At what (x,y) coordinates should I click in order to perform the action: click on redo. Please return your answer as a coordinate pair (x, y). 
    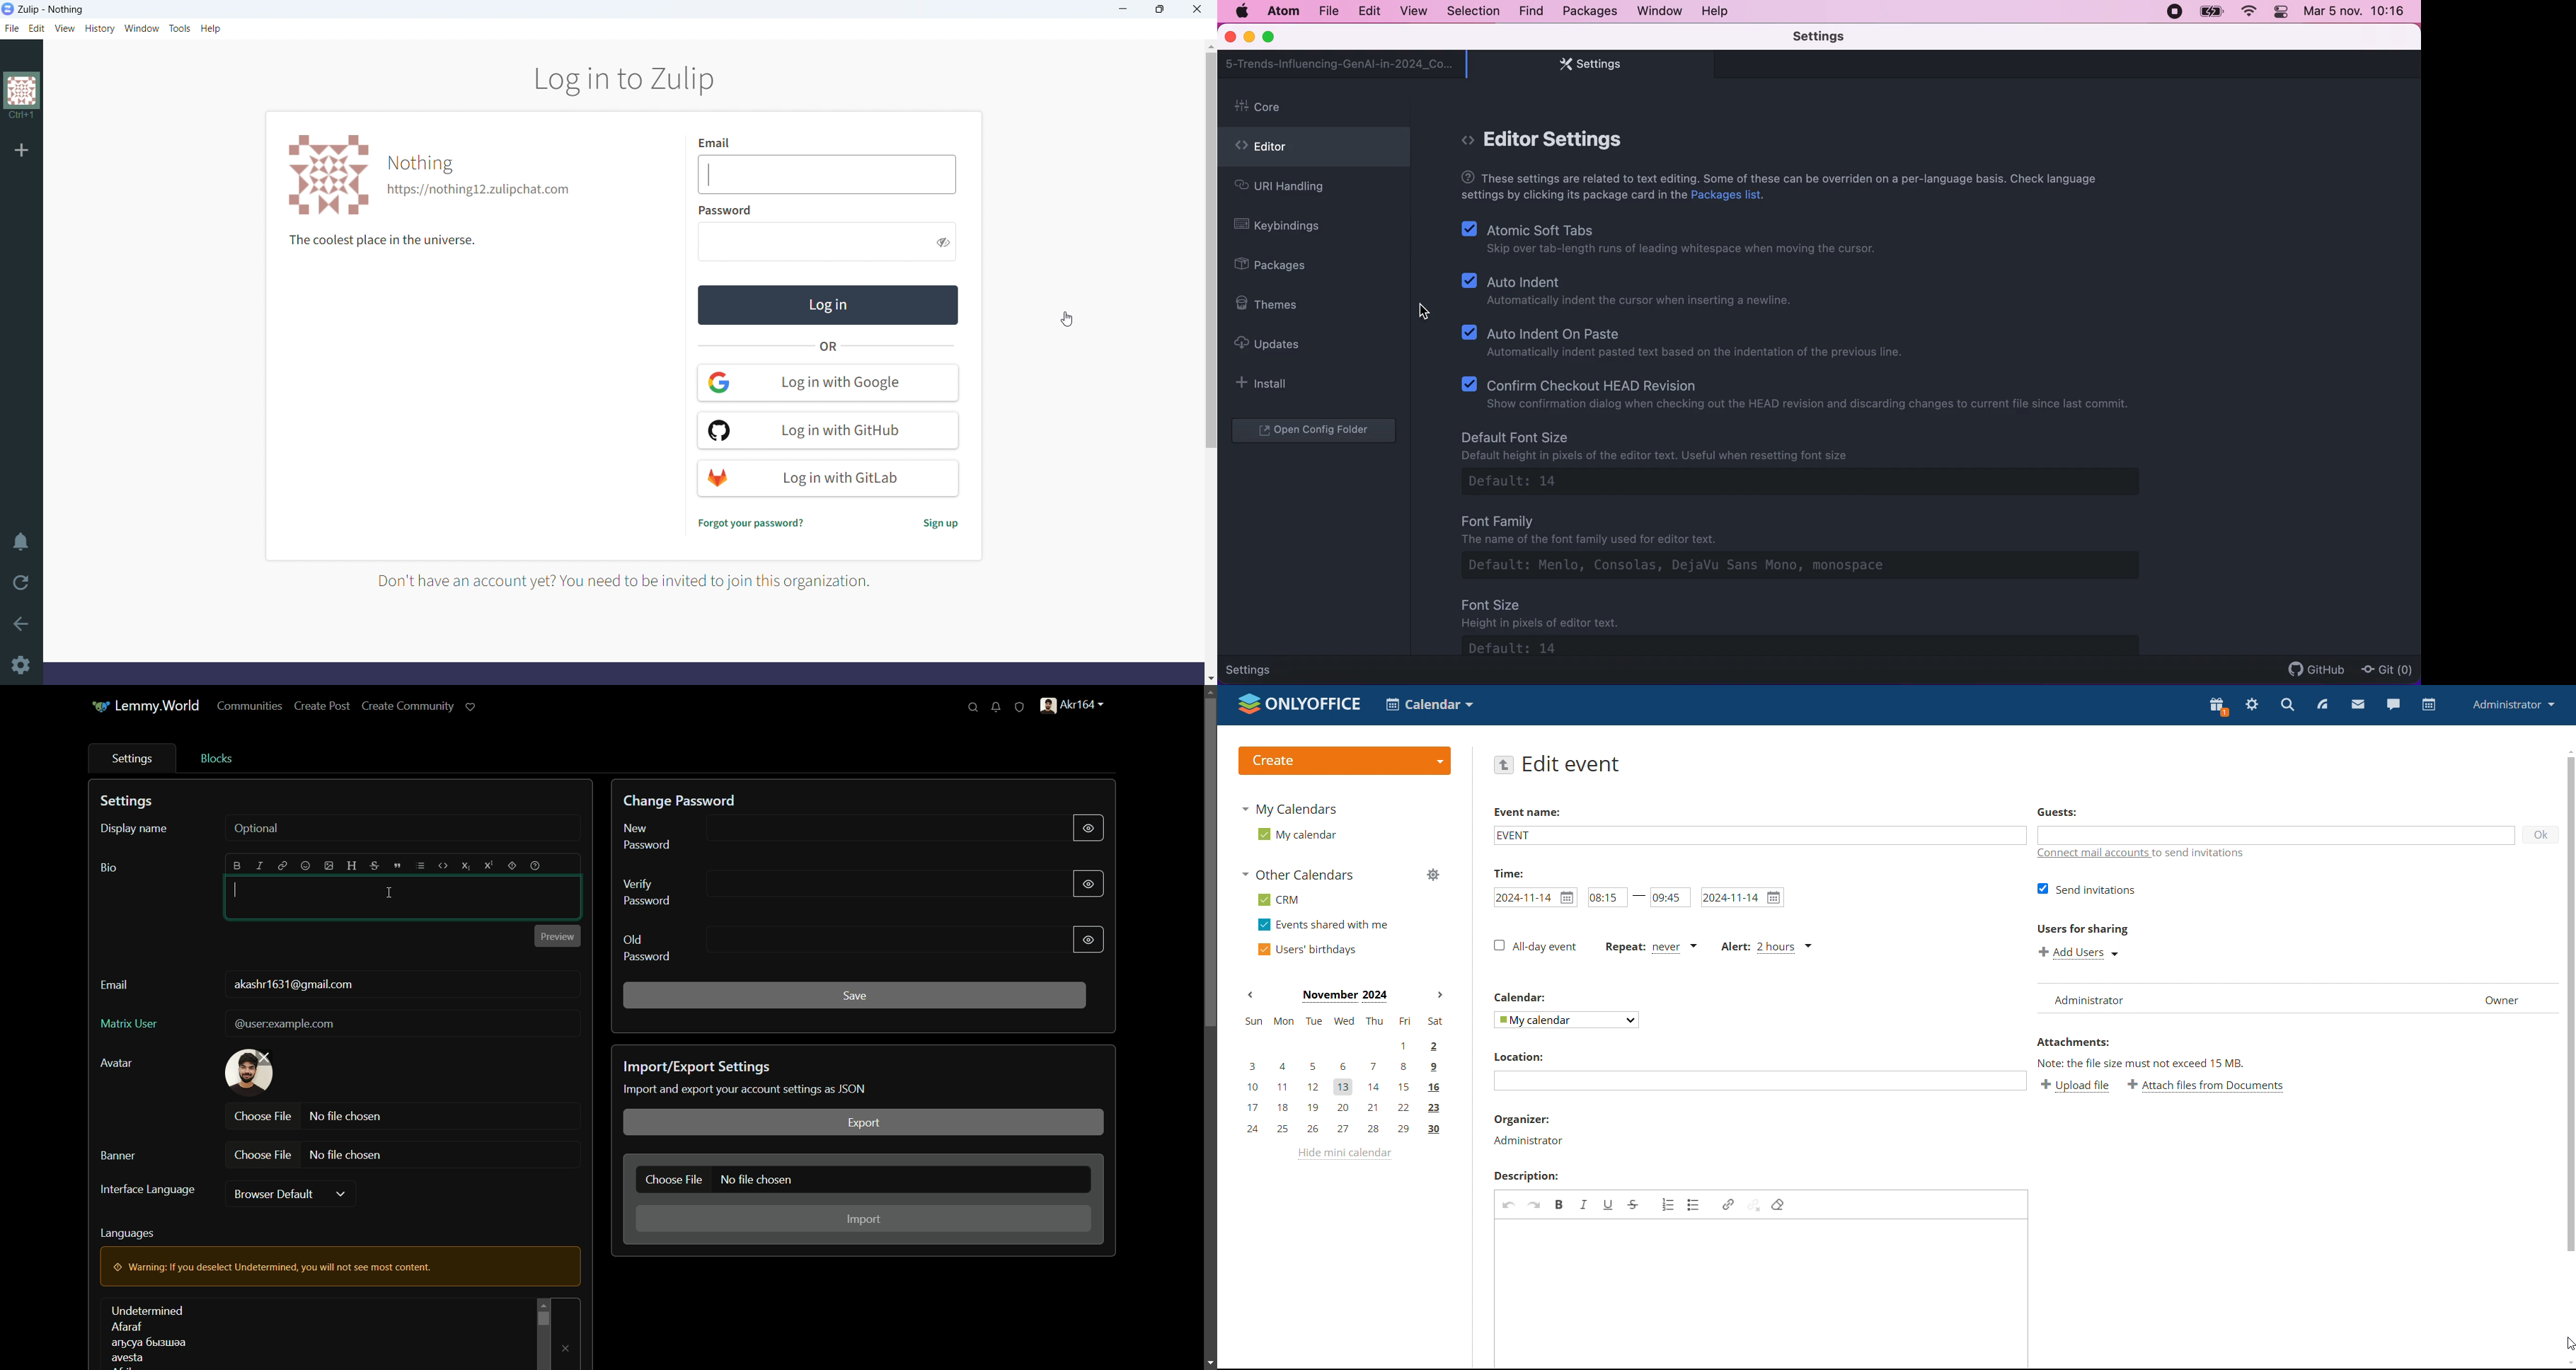
    Looking at the image, I should click on (1535, 1204).